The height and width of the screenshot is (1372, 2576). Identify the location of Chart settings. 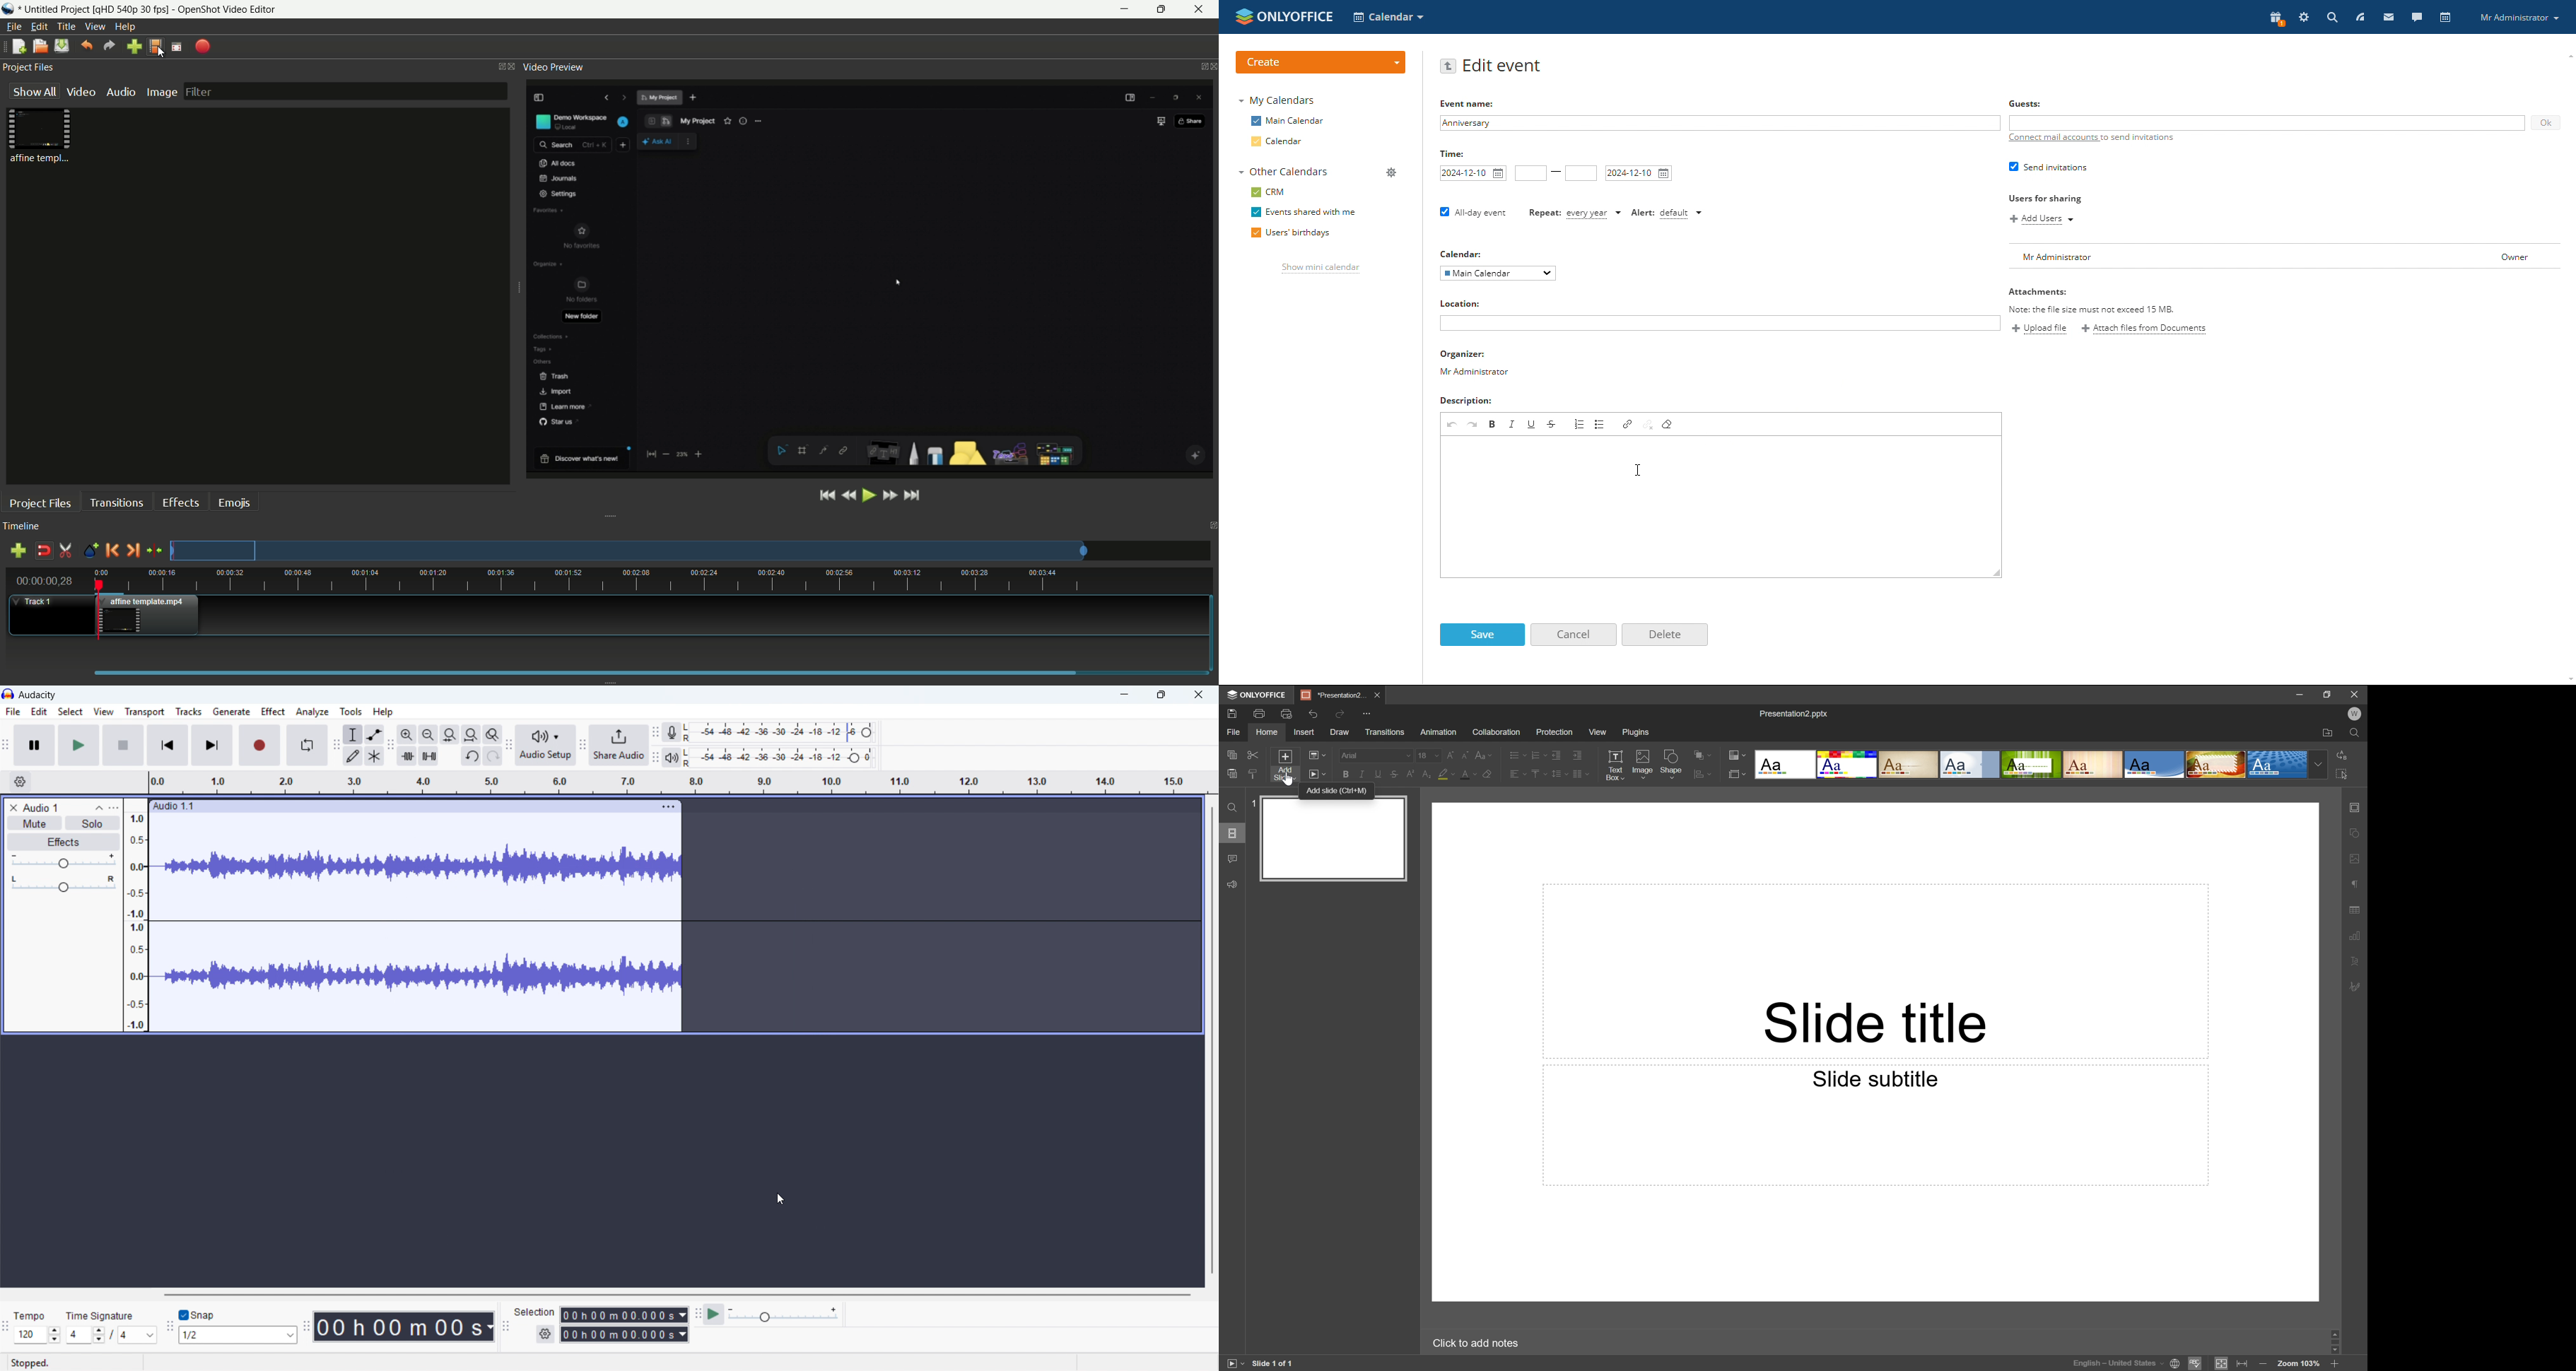
(2356, 934).